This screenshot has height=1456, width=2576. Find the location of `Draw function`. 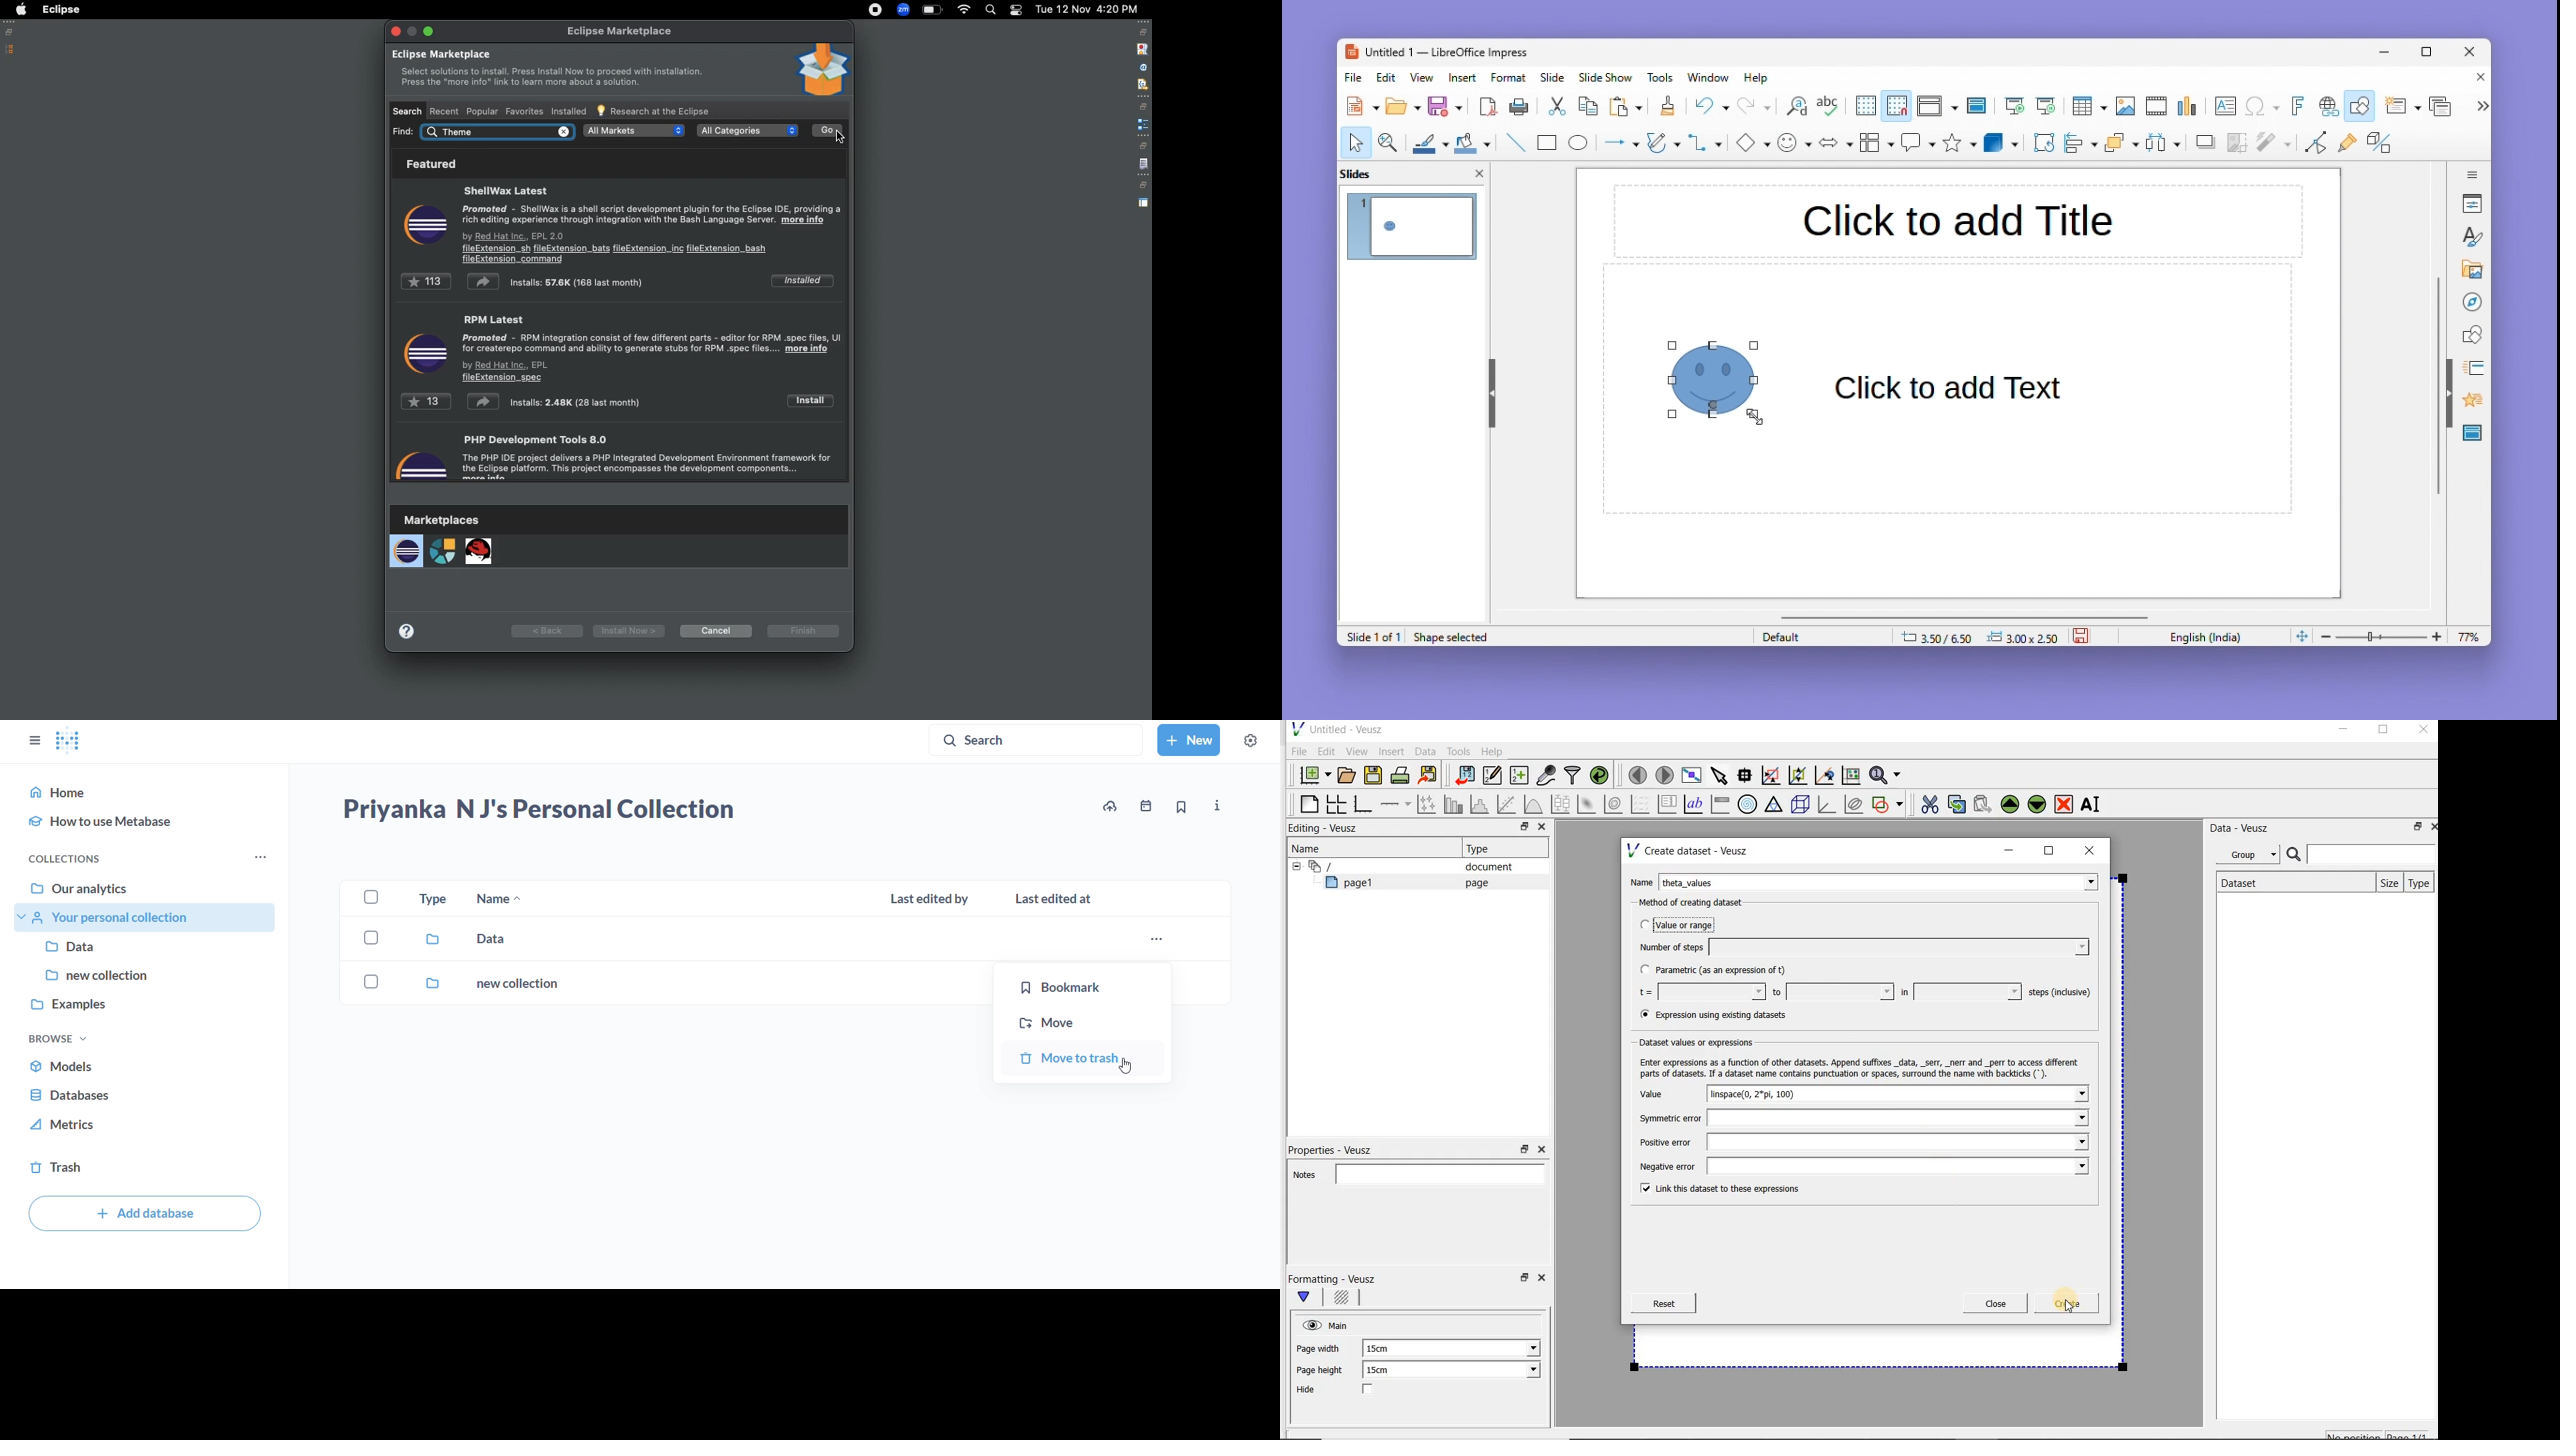

Draw function is located at coordinates (2362, 106).